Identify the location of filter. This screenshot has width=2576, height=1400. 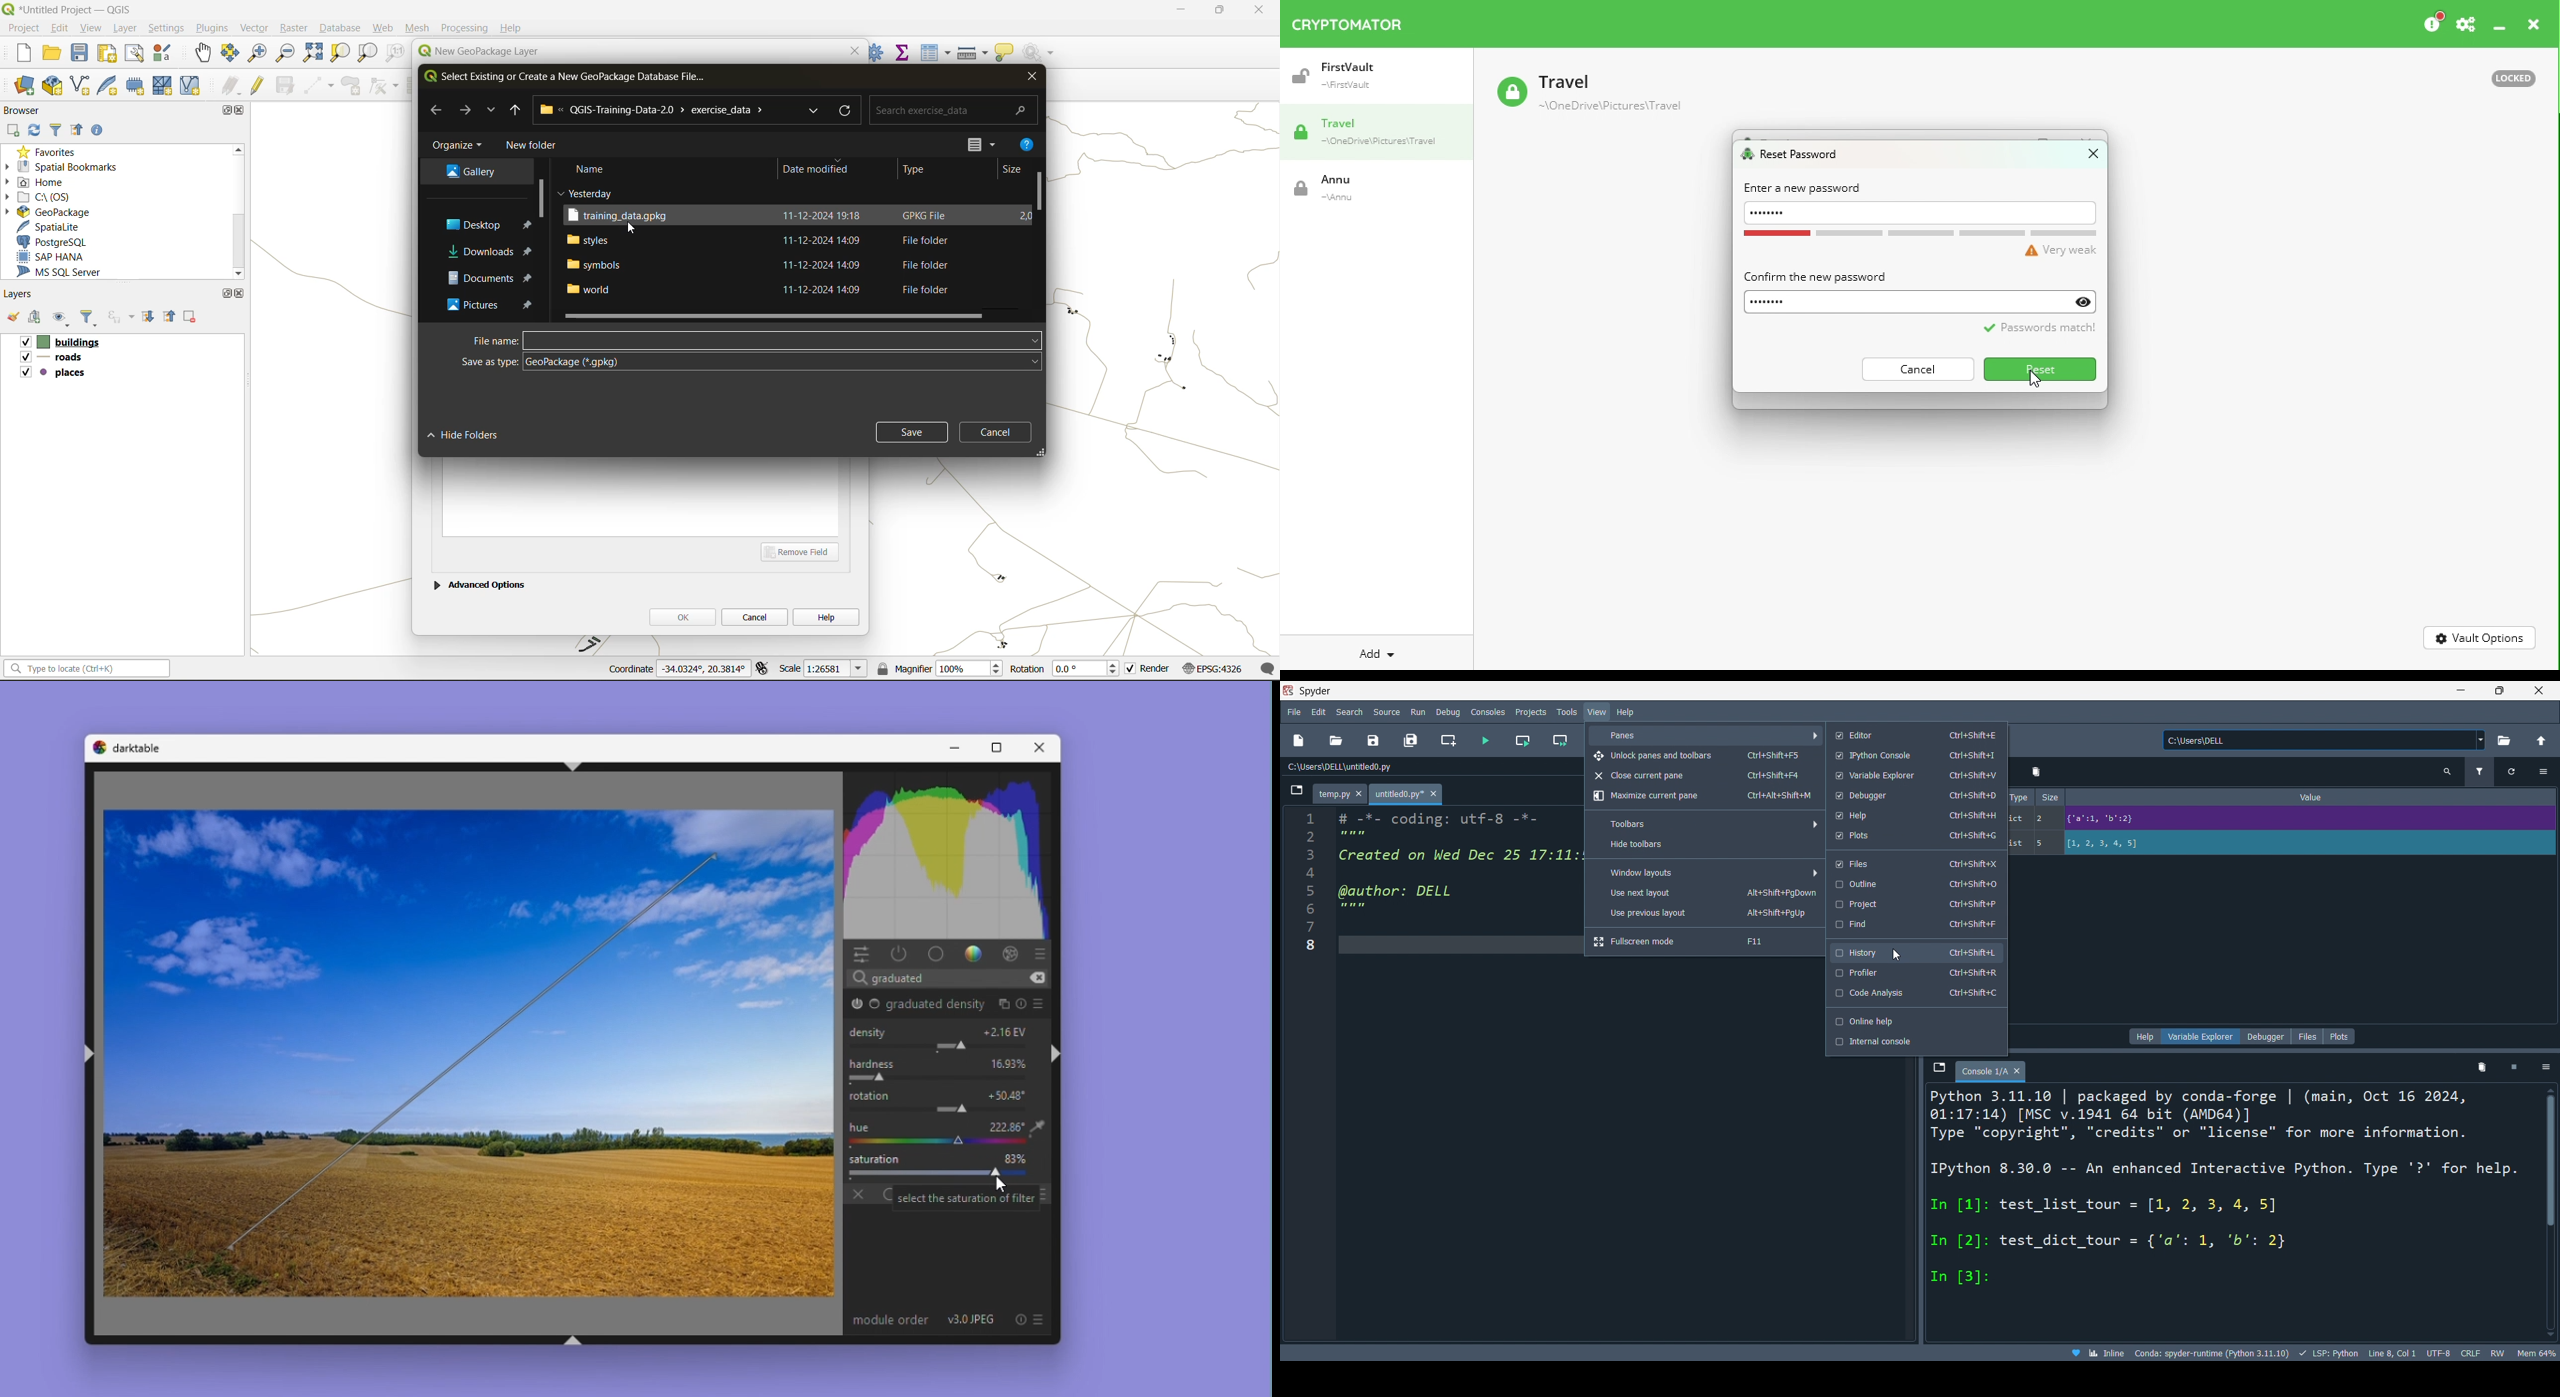
(56, 131).